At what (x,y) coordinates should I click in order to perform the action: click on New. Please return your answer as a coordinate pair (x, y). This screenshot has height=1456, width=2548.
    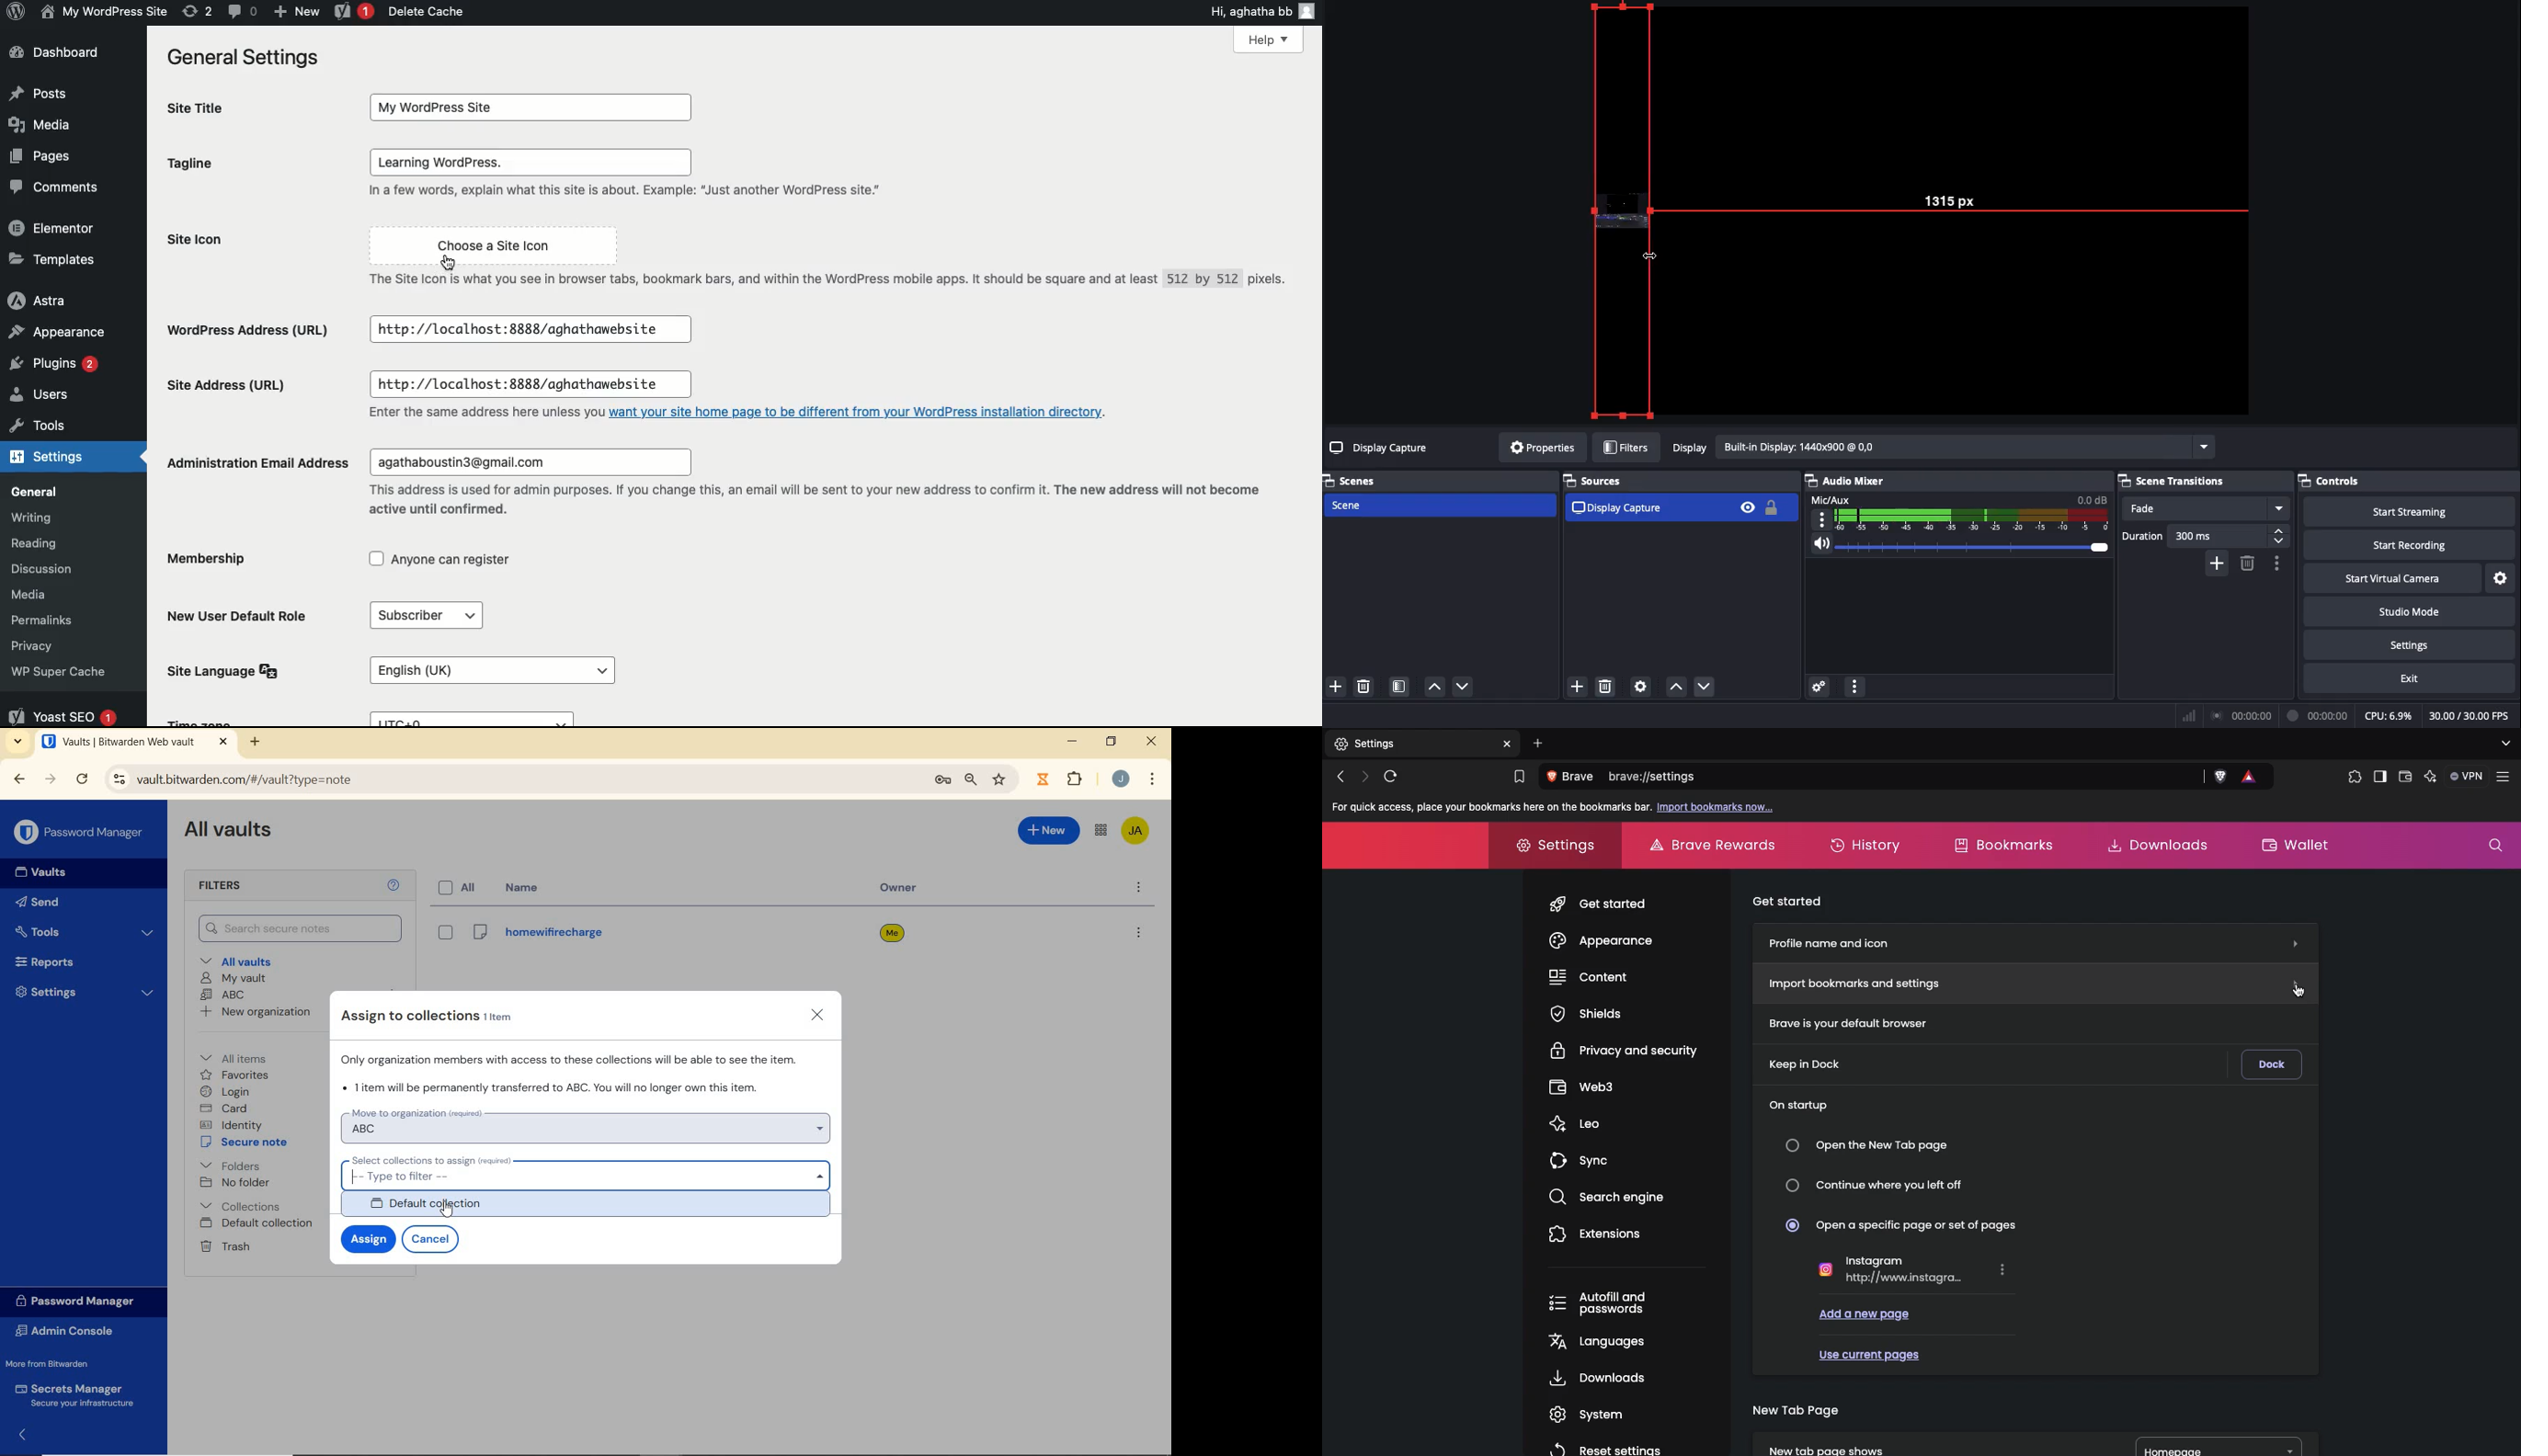
    Looking at the image, I should click on (1050, 833).